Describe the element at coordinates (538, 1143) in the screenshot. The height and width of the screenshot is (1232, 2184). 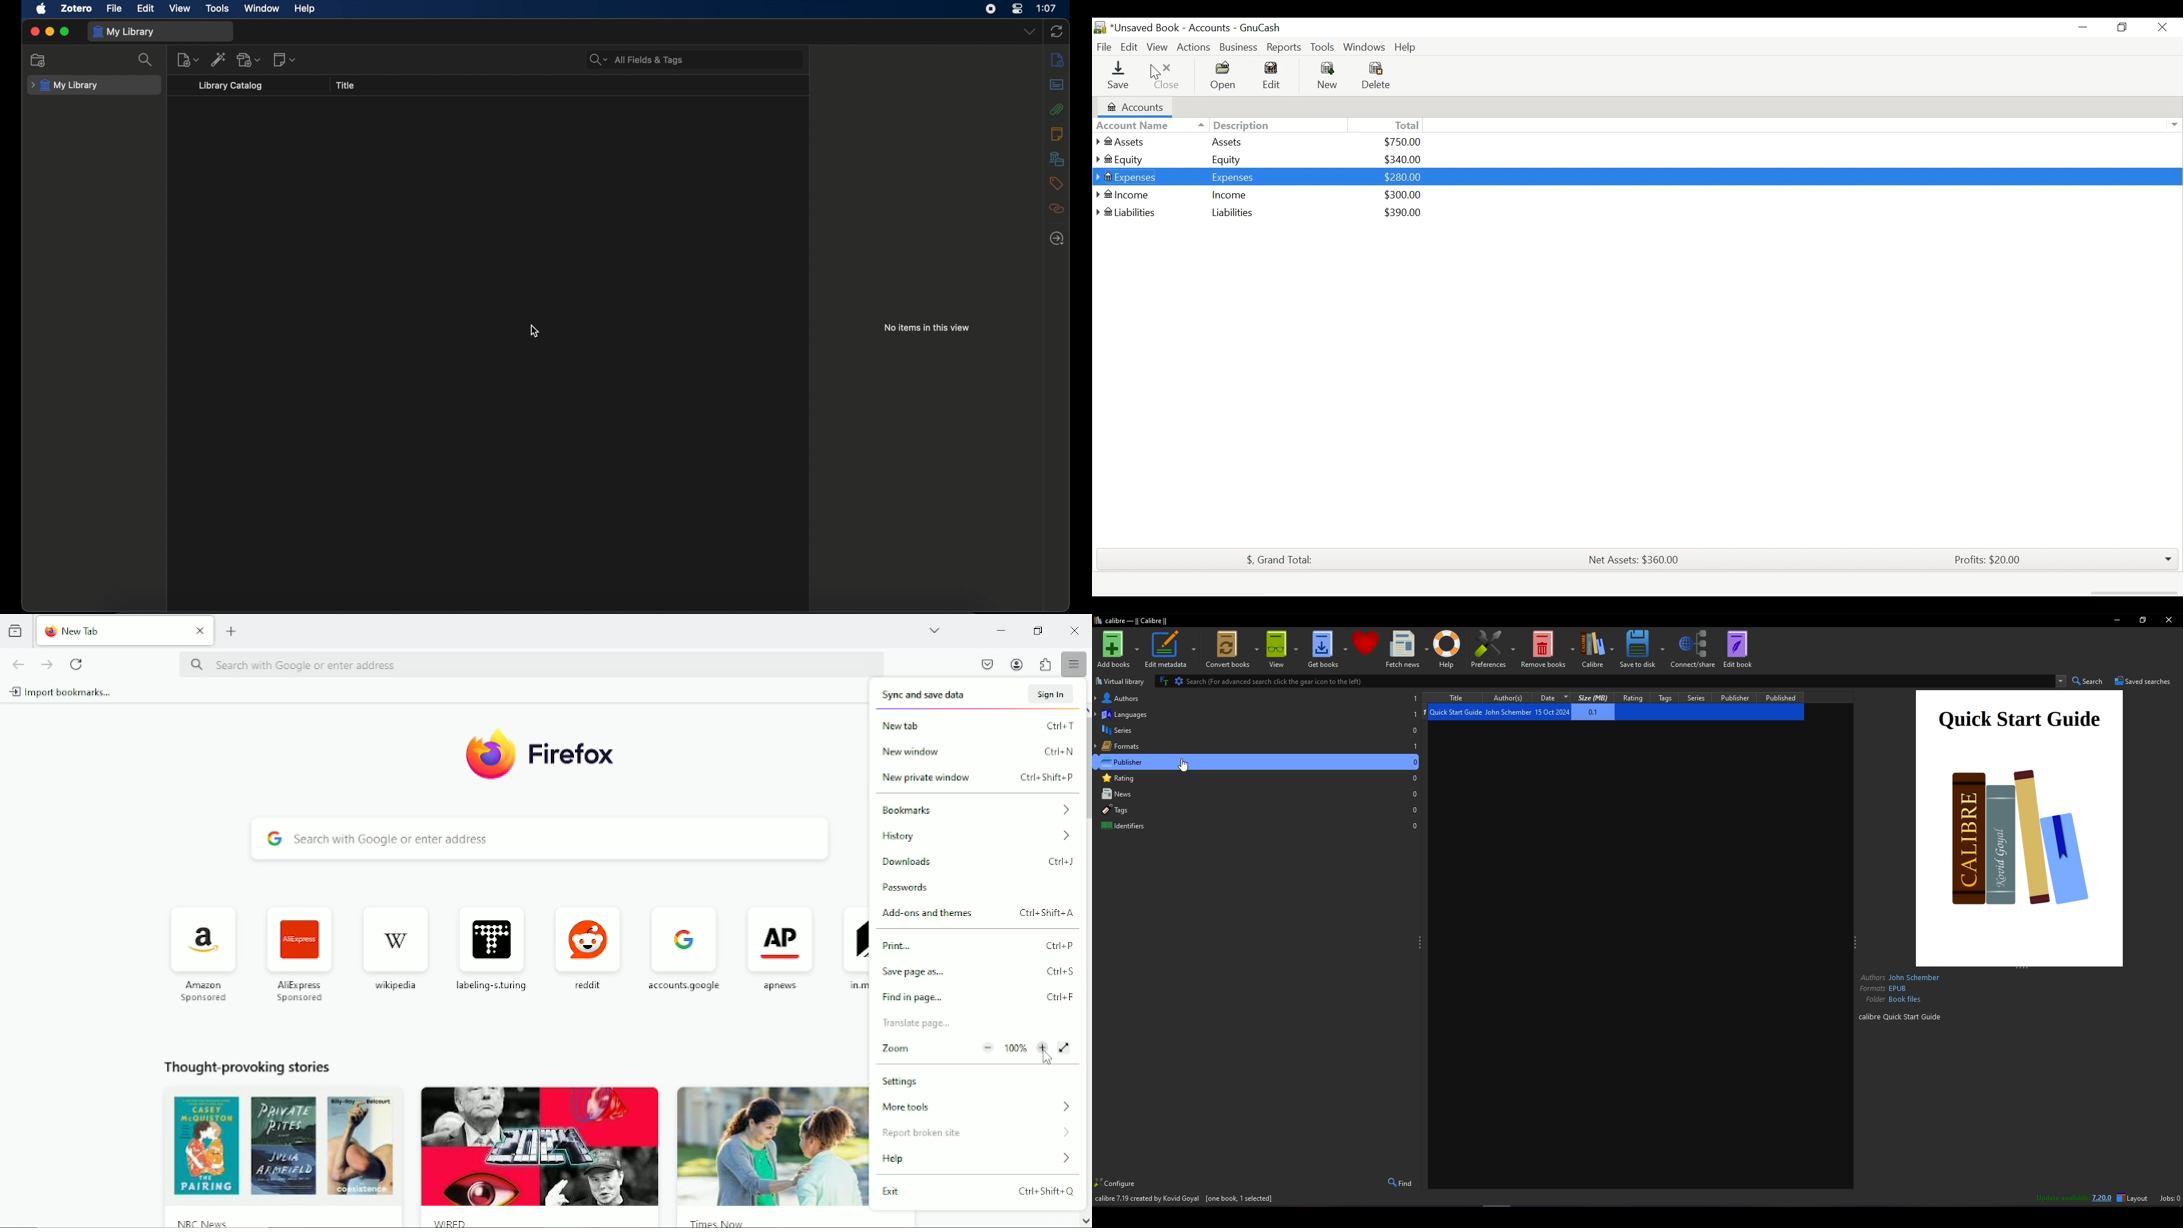
I see `image` at that location.